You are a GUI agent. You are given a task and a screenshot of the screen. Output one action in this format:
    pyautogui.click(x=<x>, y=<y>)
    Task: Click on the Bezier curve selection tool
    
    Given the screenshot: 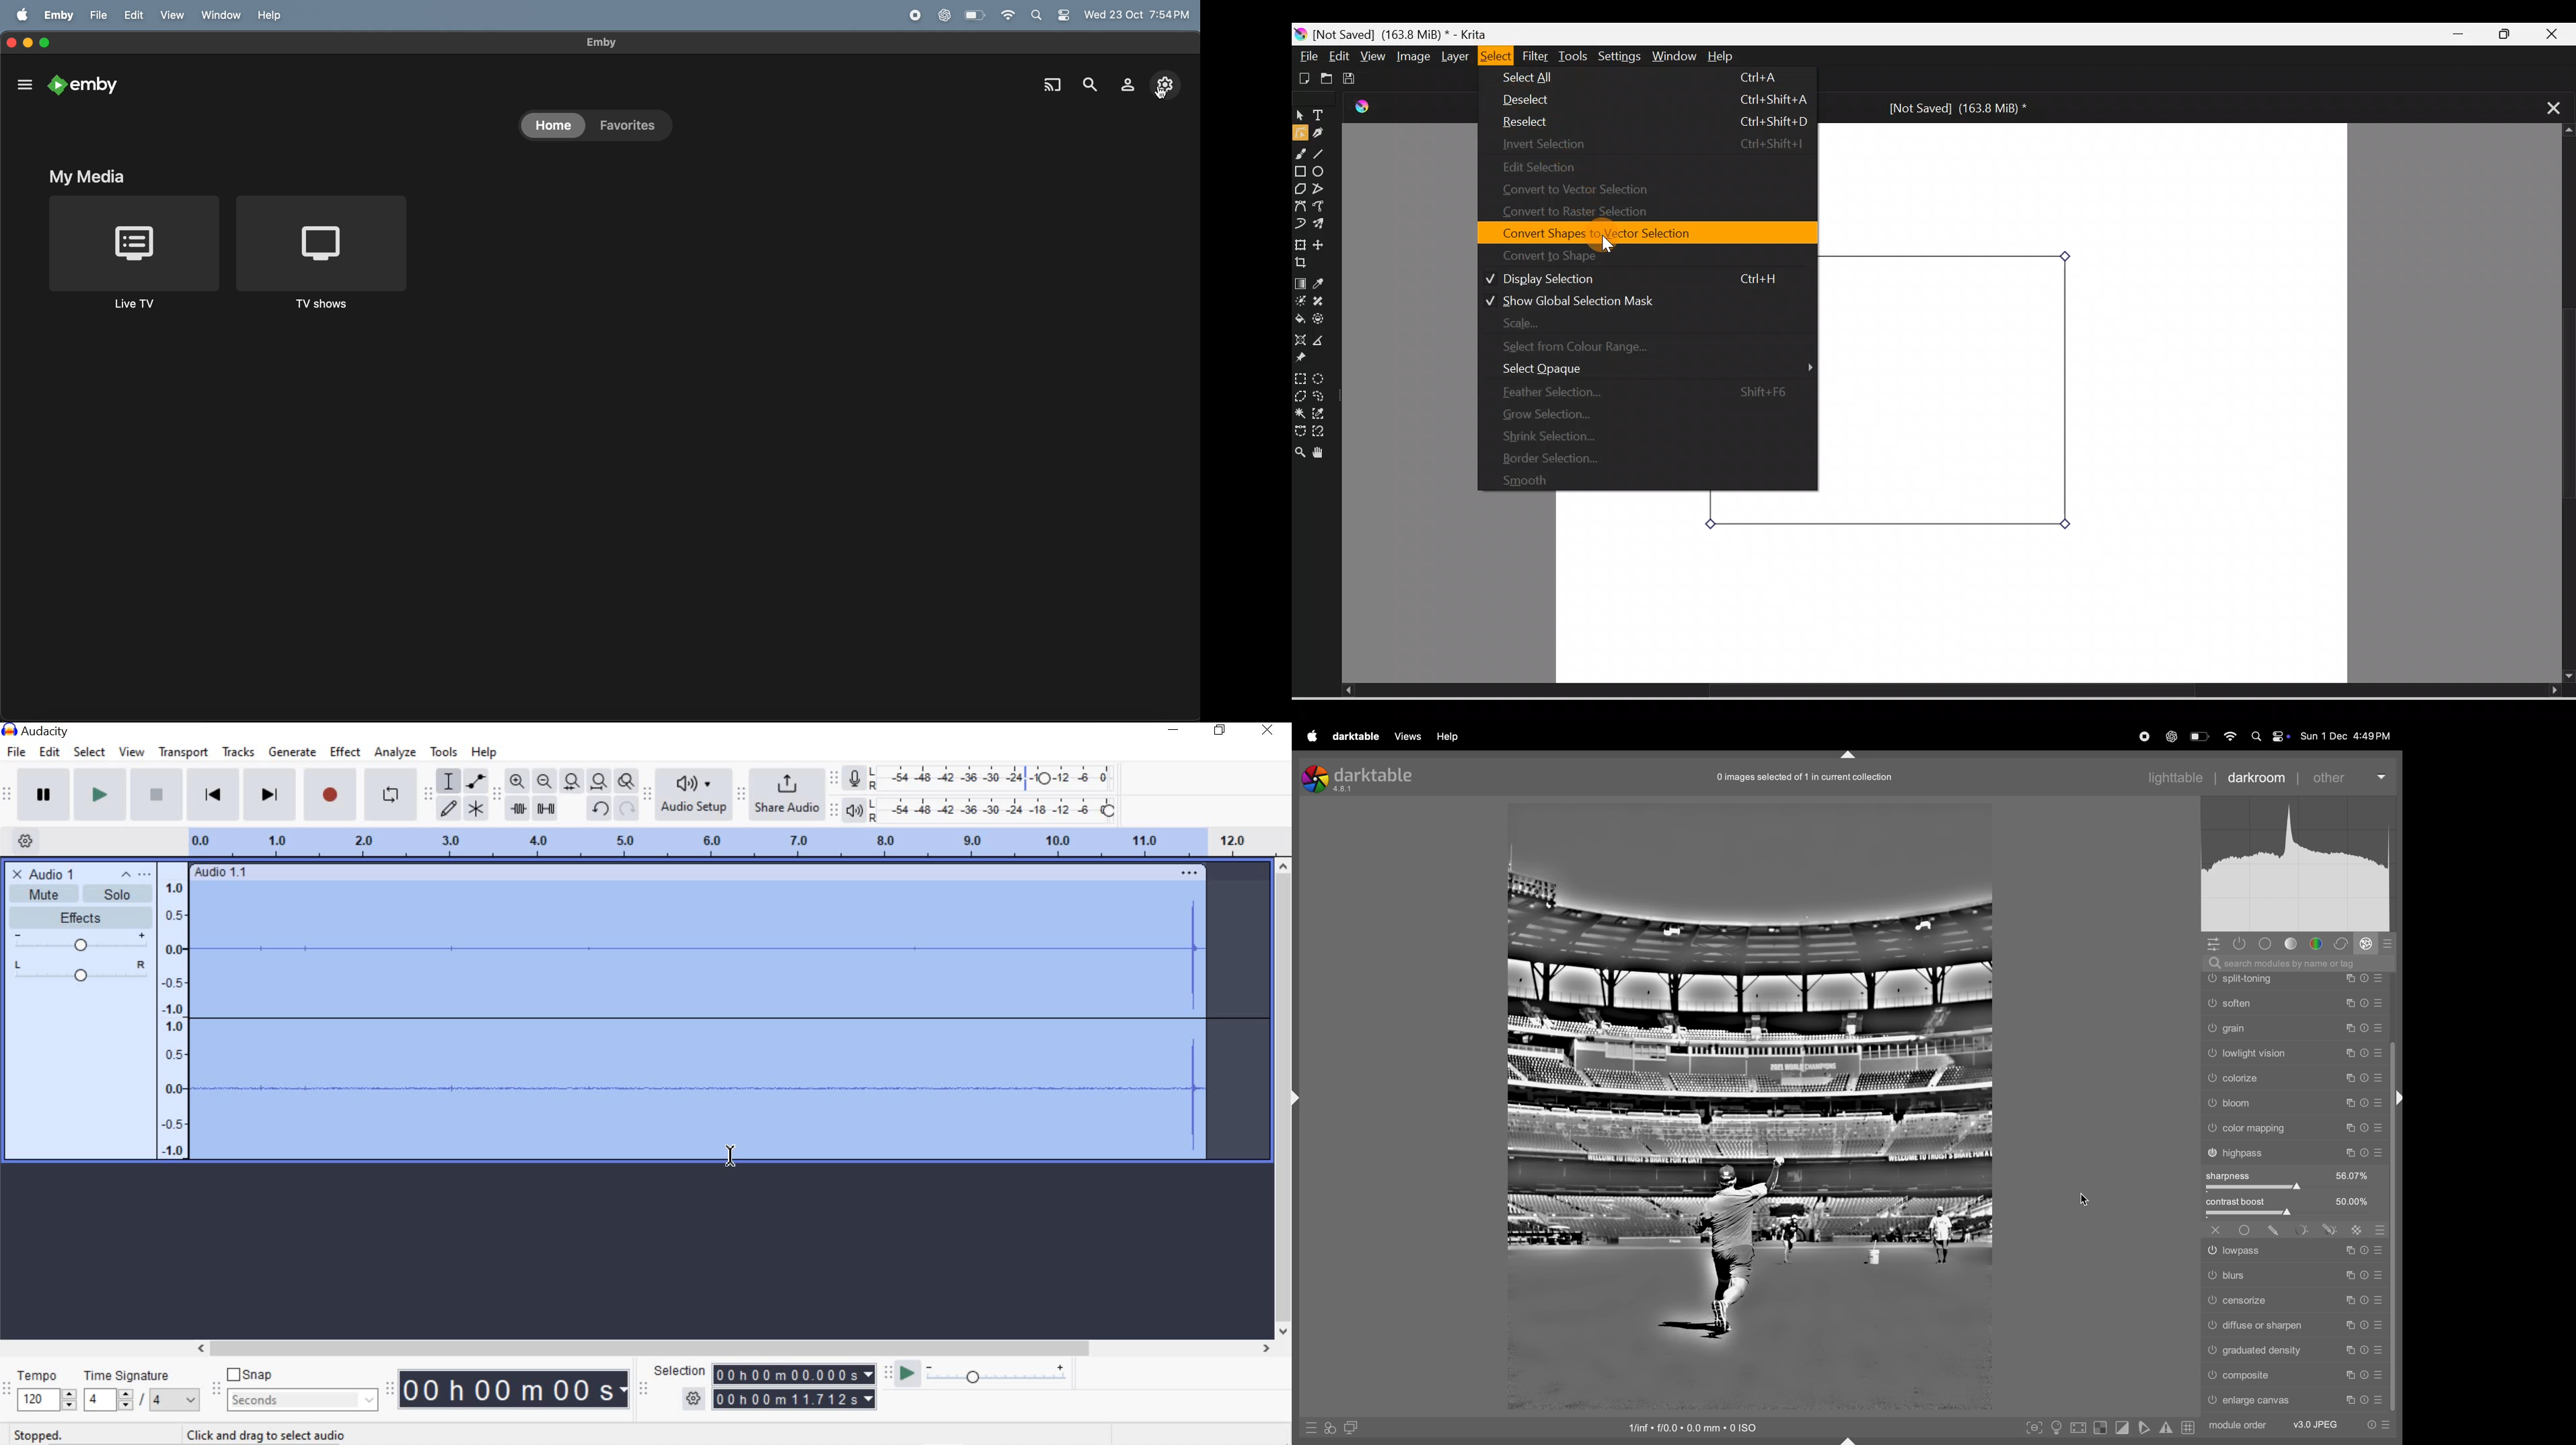 What is the action you would take?
    pyautogui.click(x=1300, y=427)
    